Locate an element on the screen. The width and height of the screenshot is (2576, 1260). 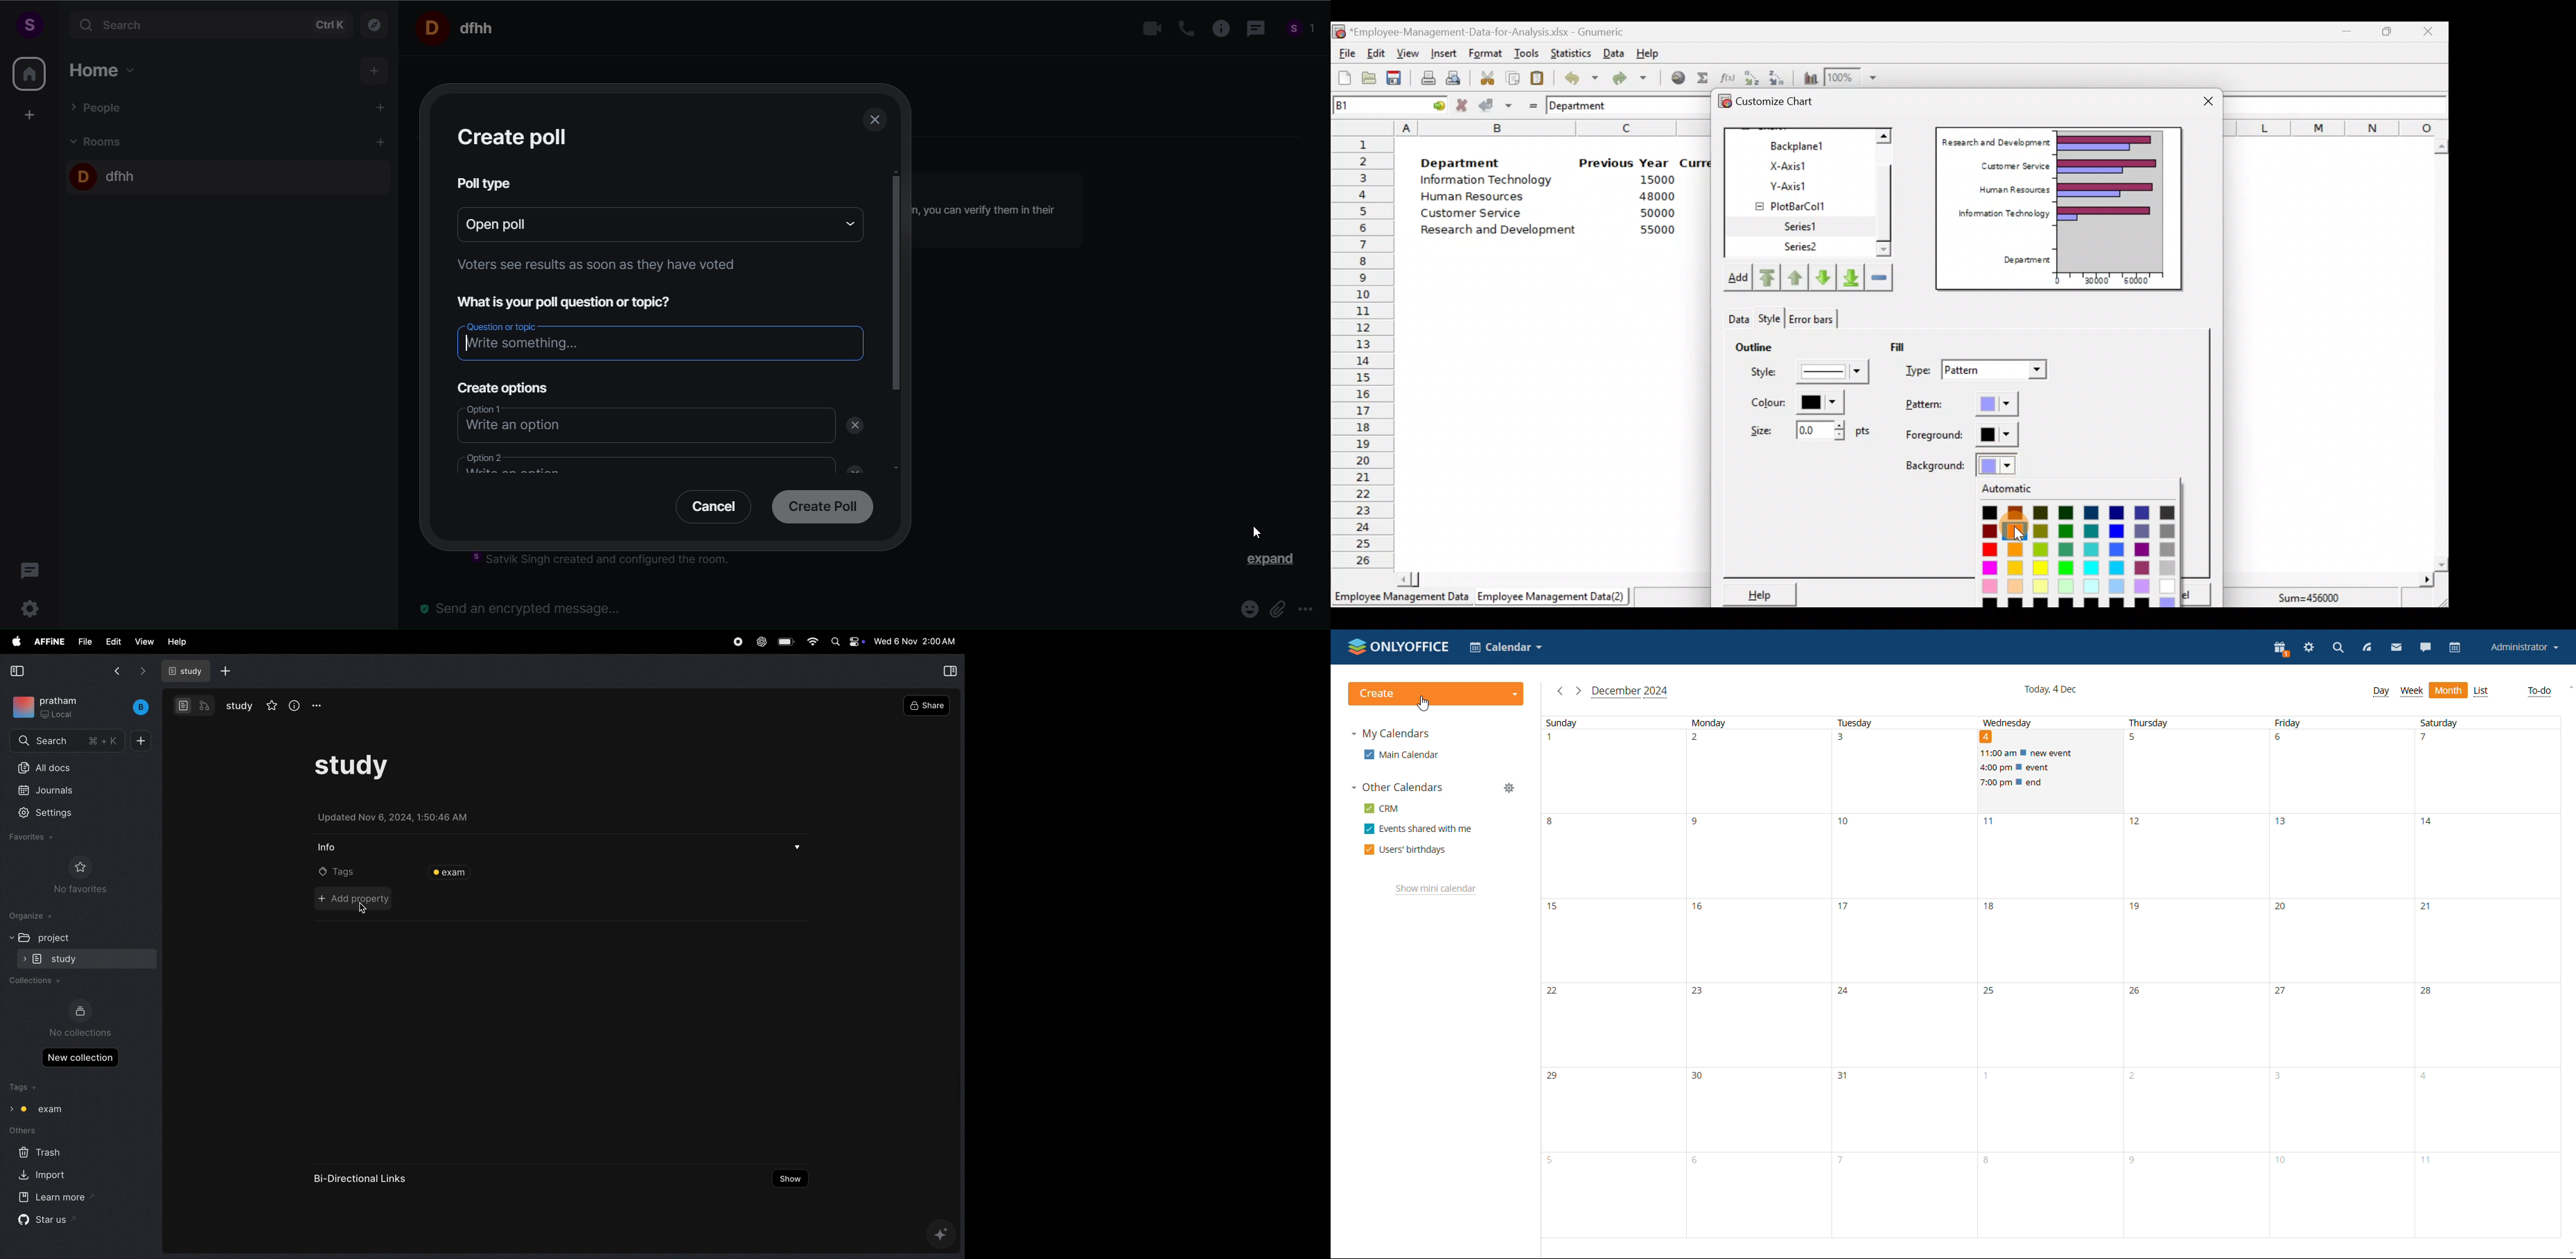
Formula bar is located at coordinates (2339, 105).